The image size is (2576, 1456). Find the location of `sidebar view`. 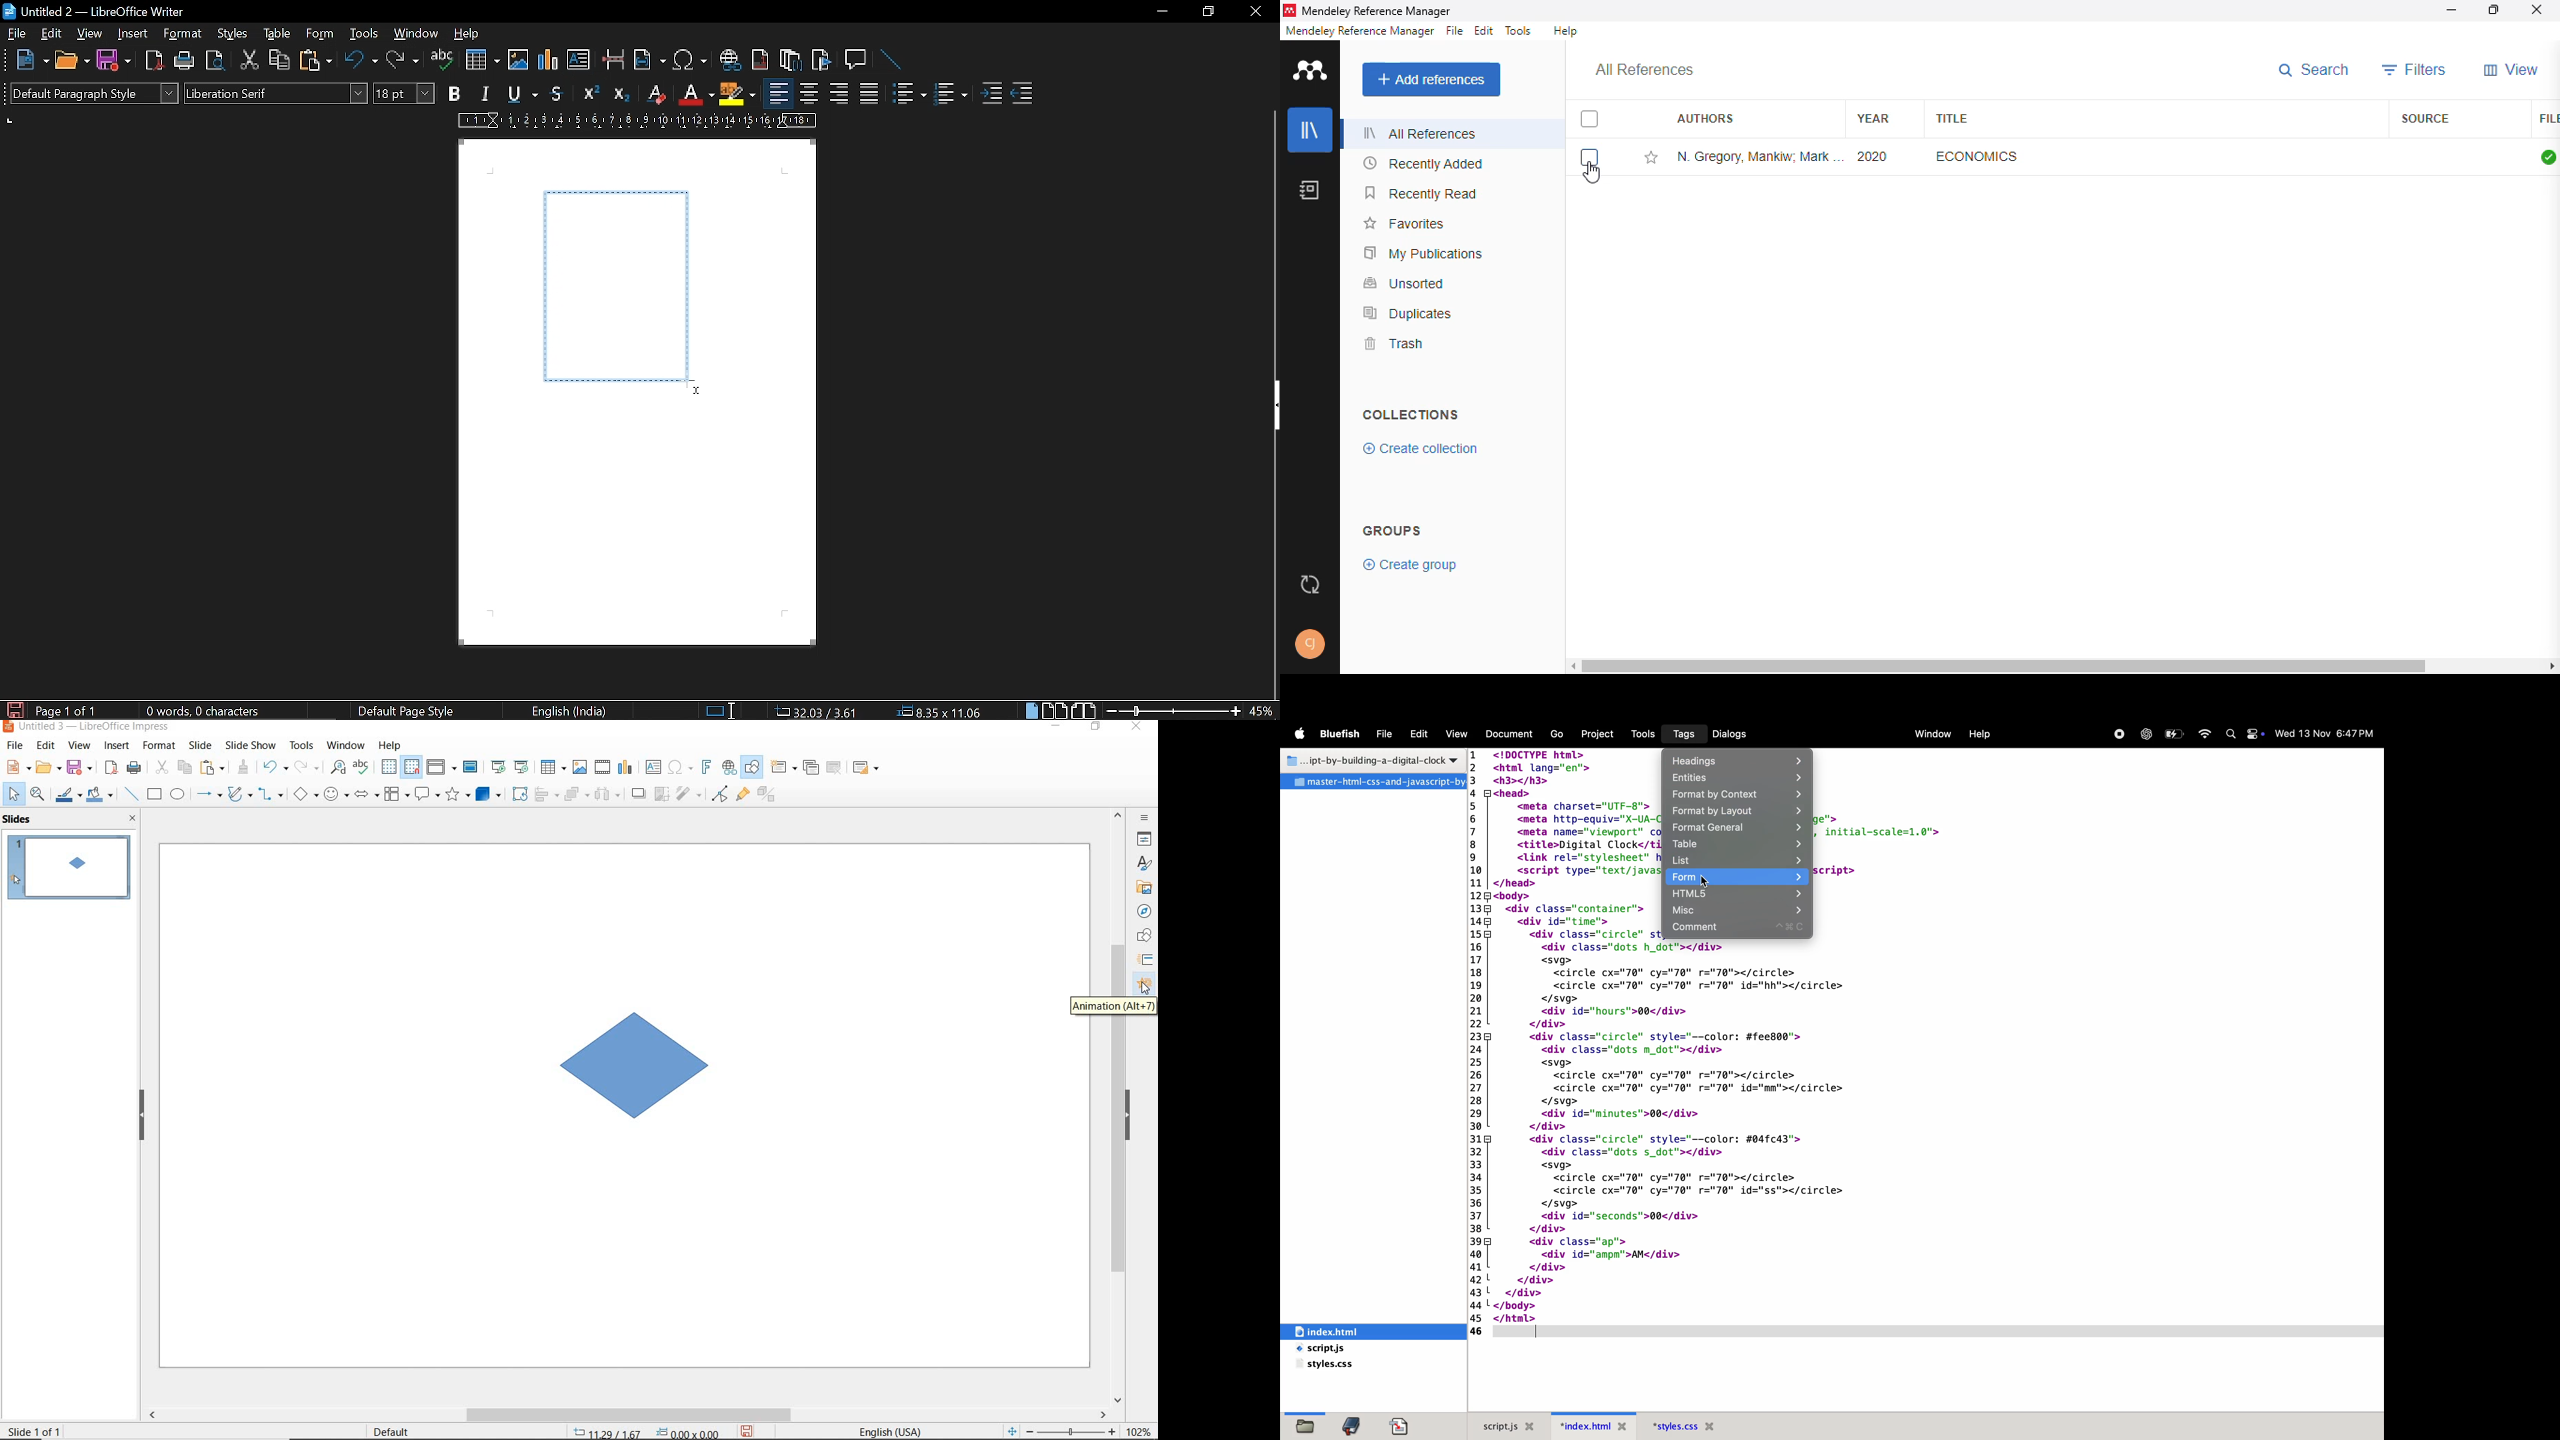

sidebar view is located at coordinates (1272, 408).